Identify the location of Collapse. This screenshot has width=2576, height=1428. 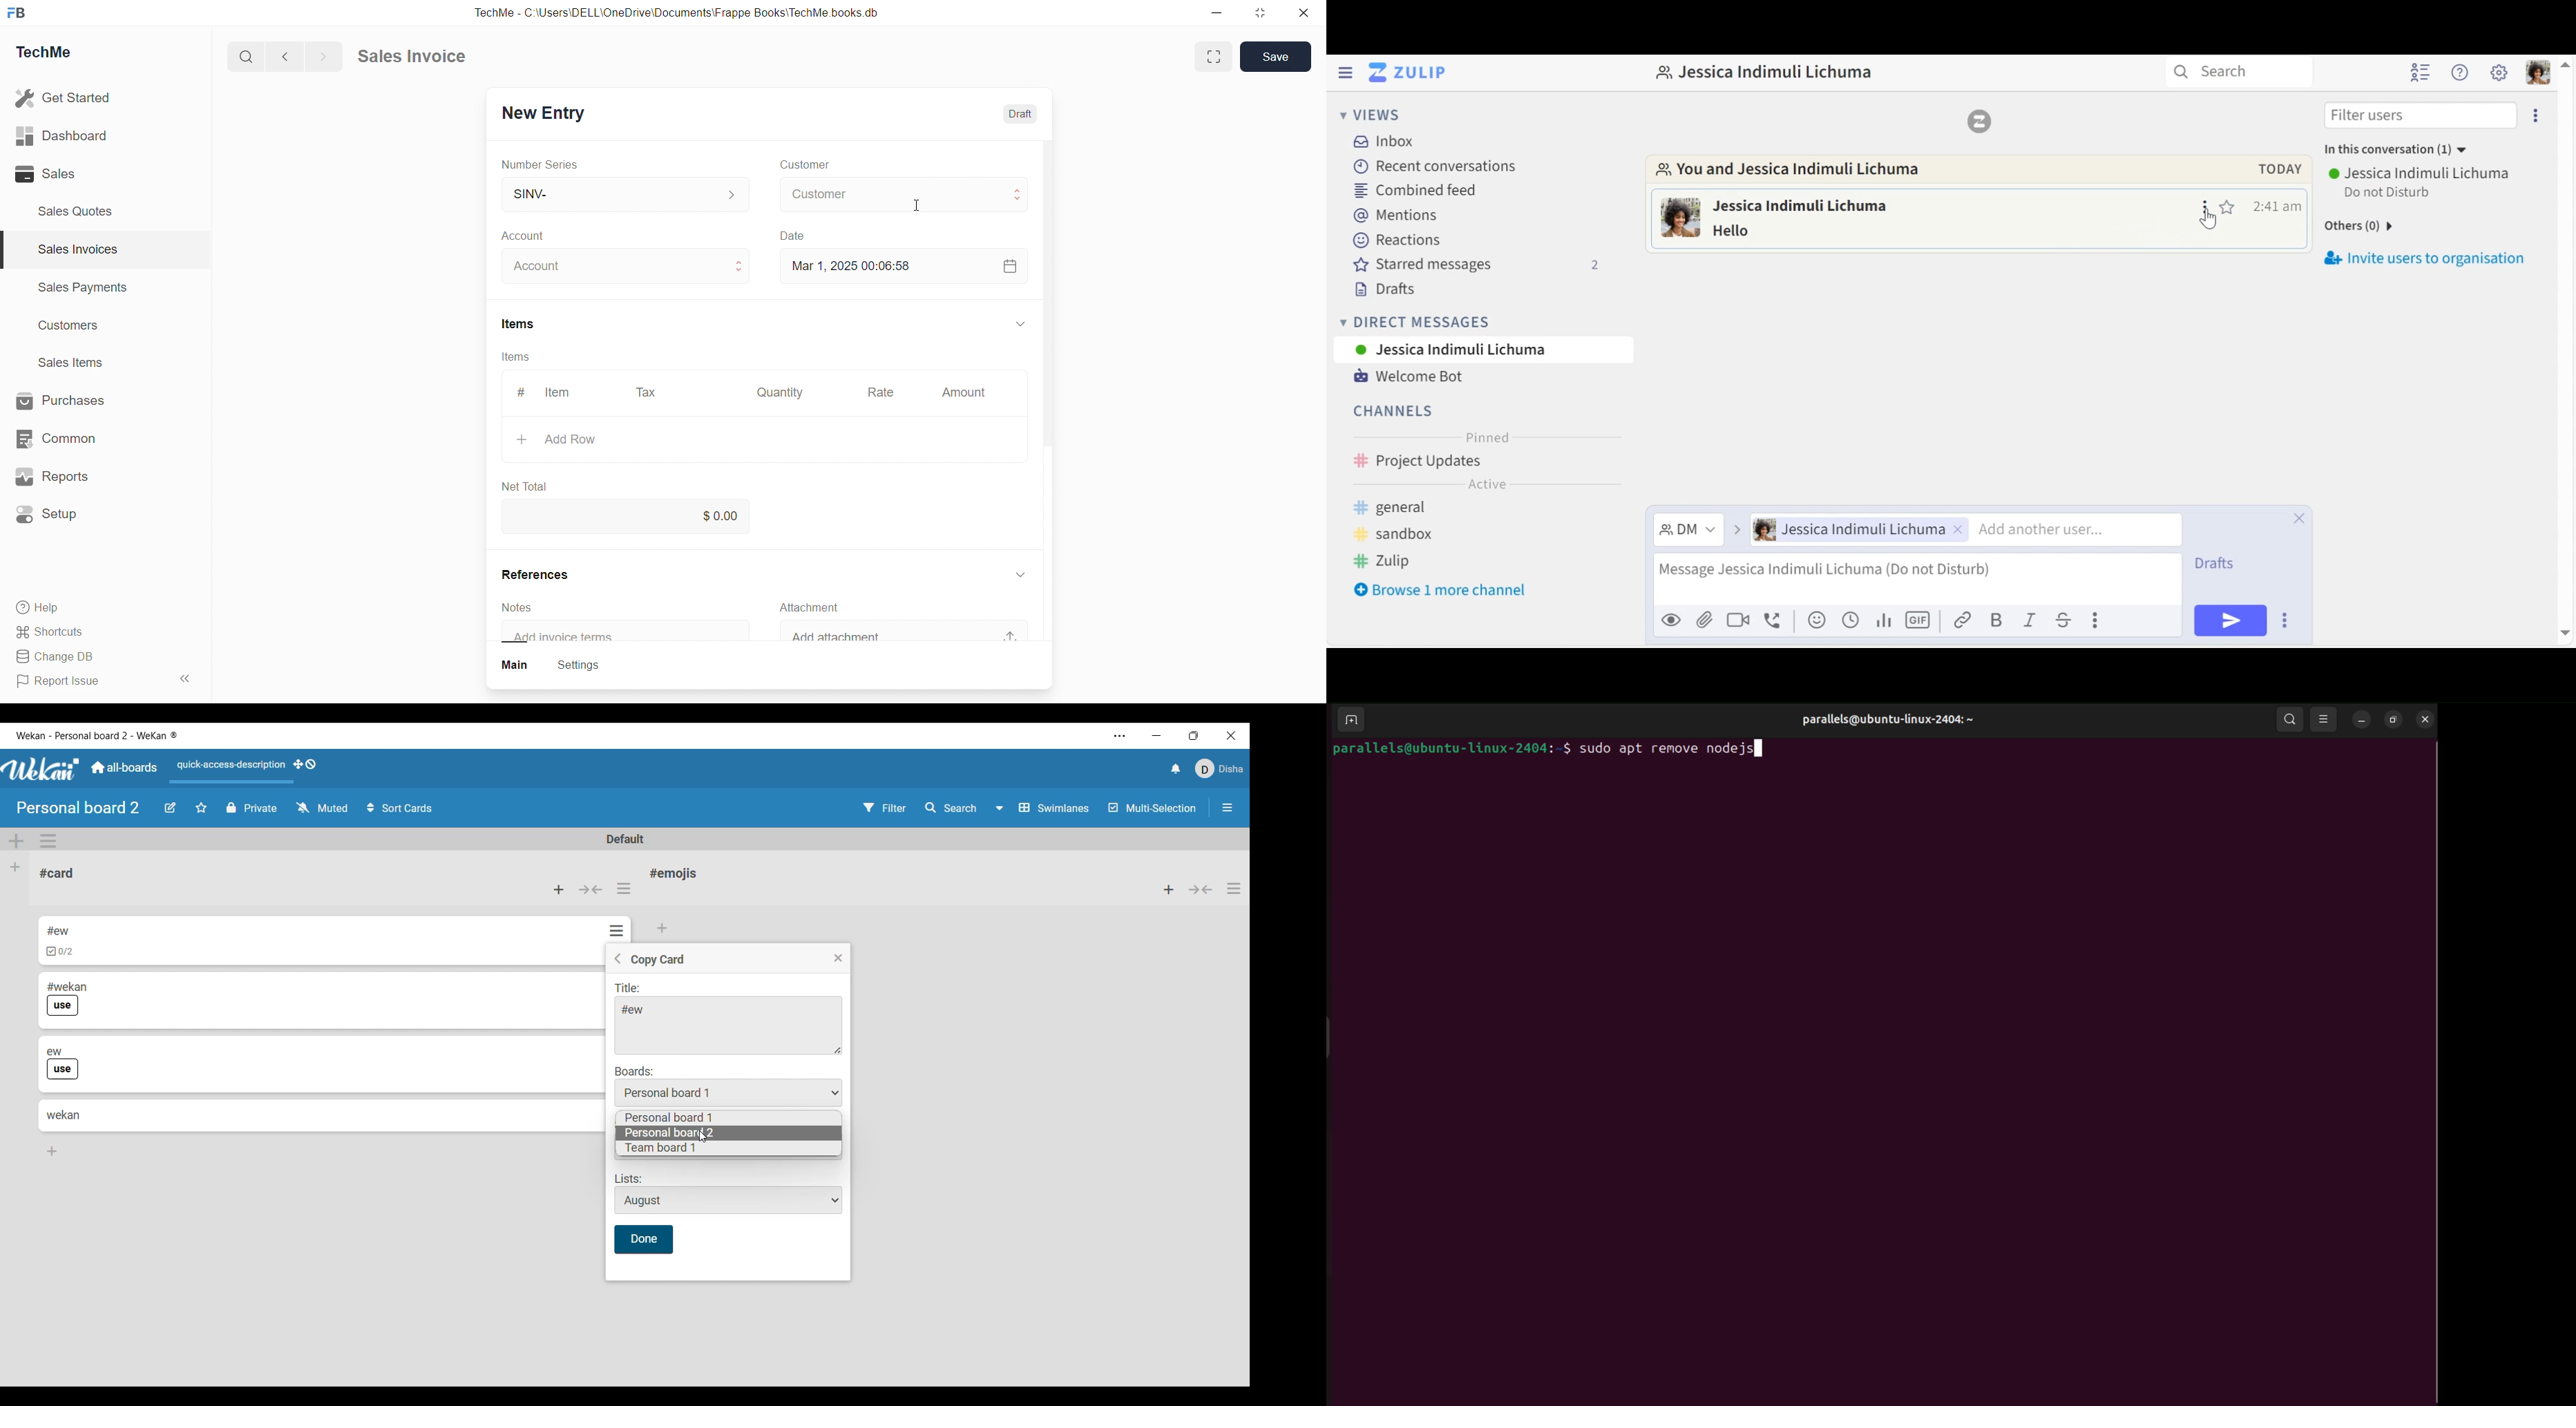
(590, 890).